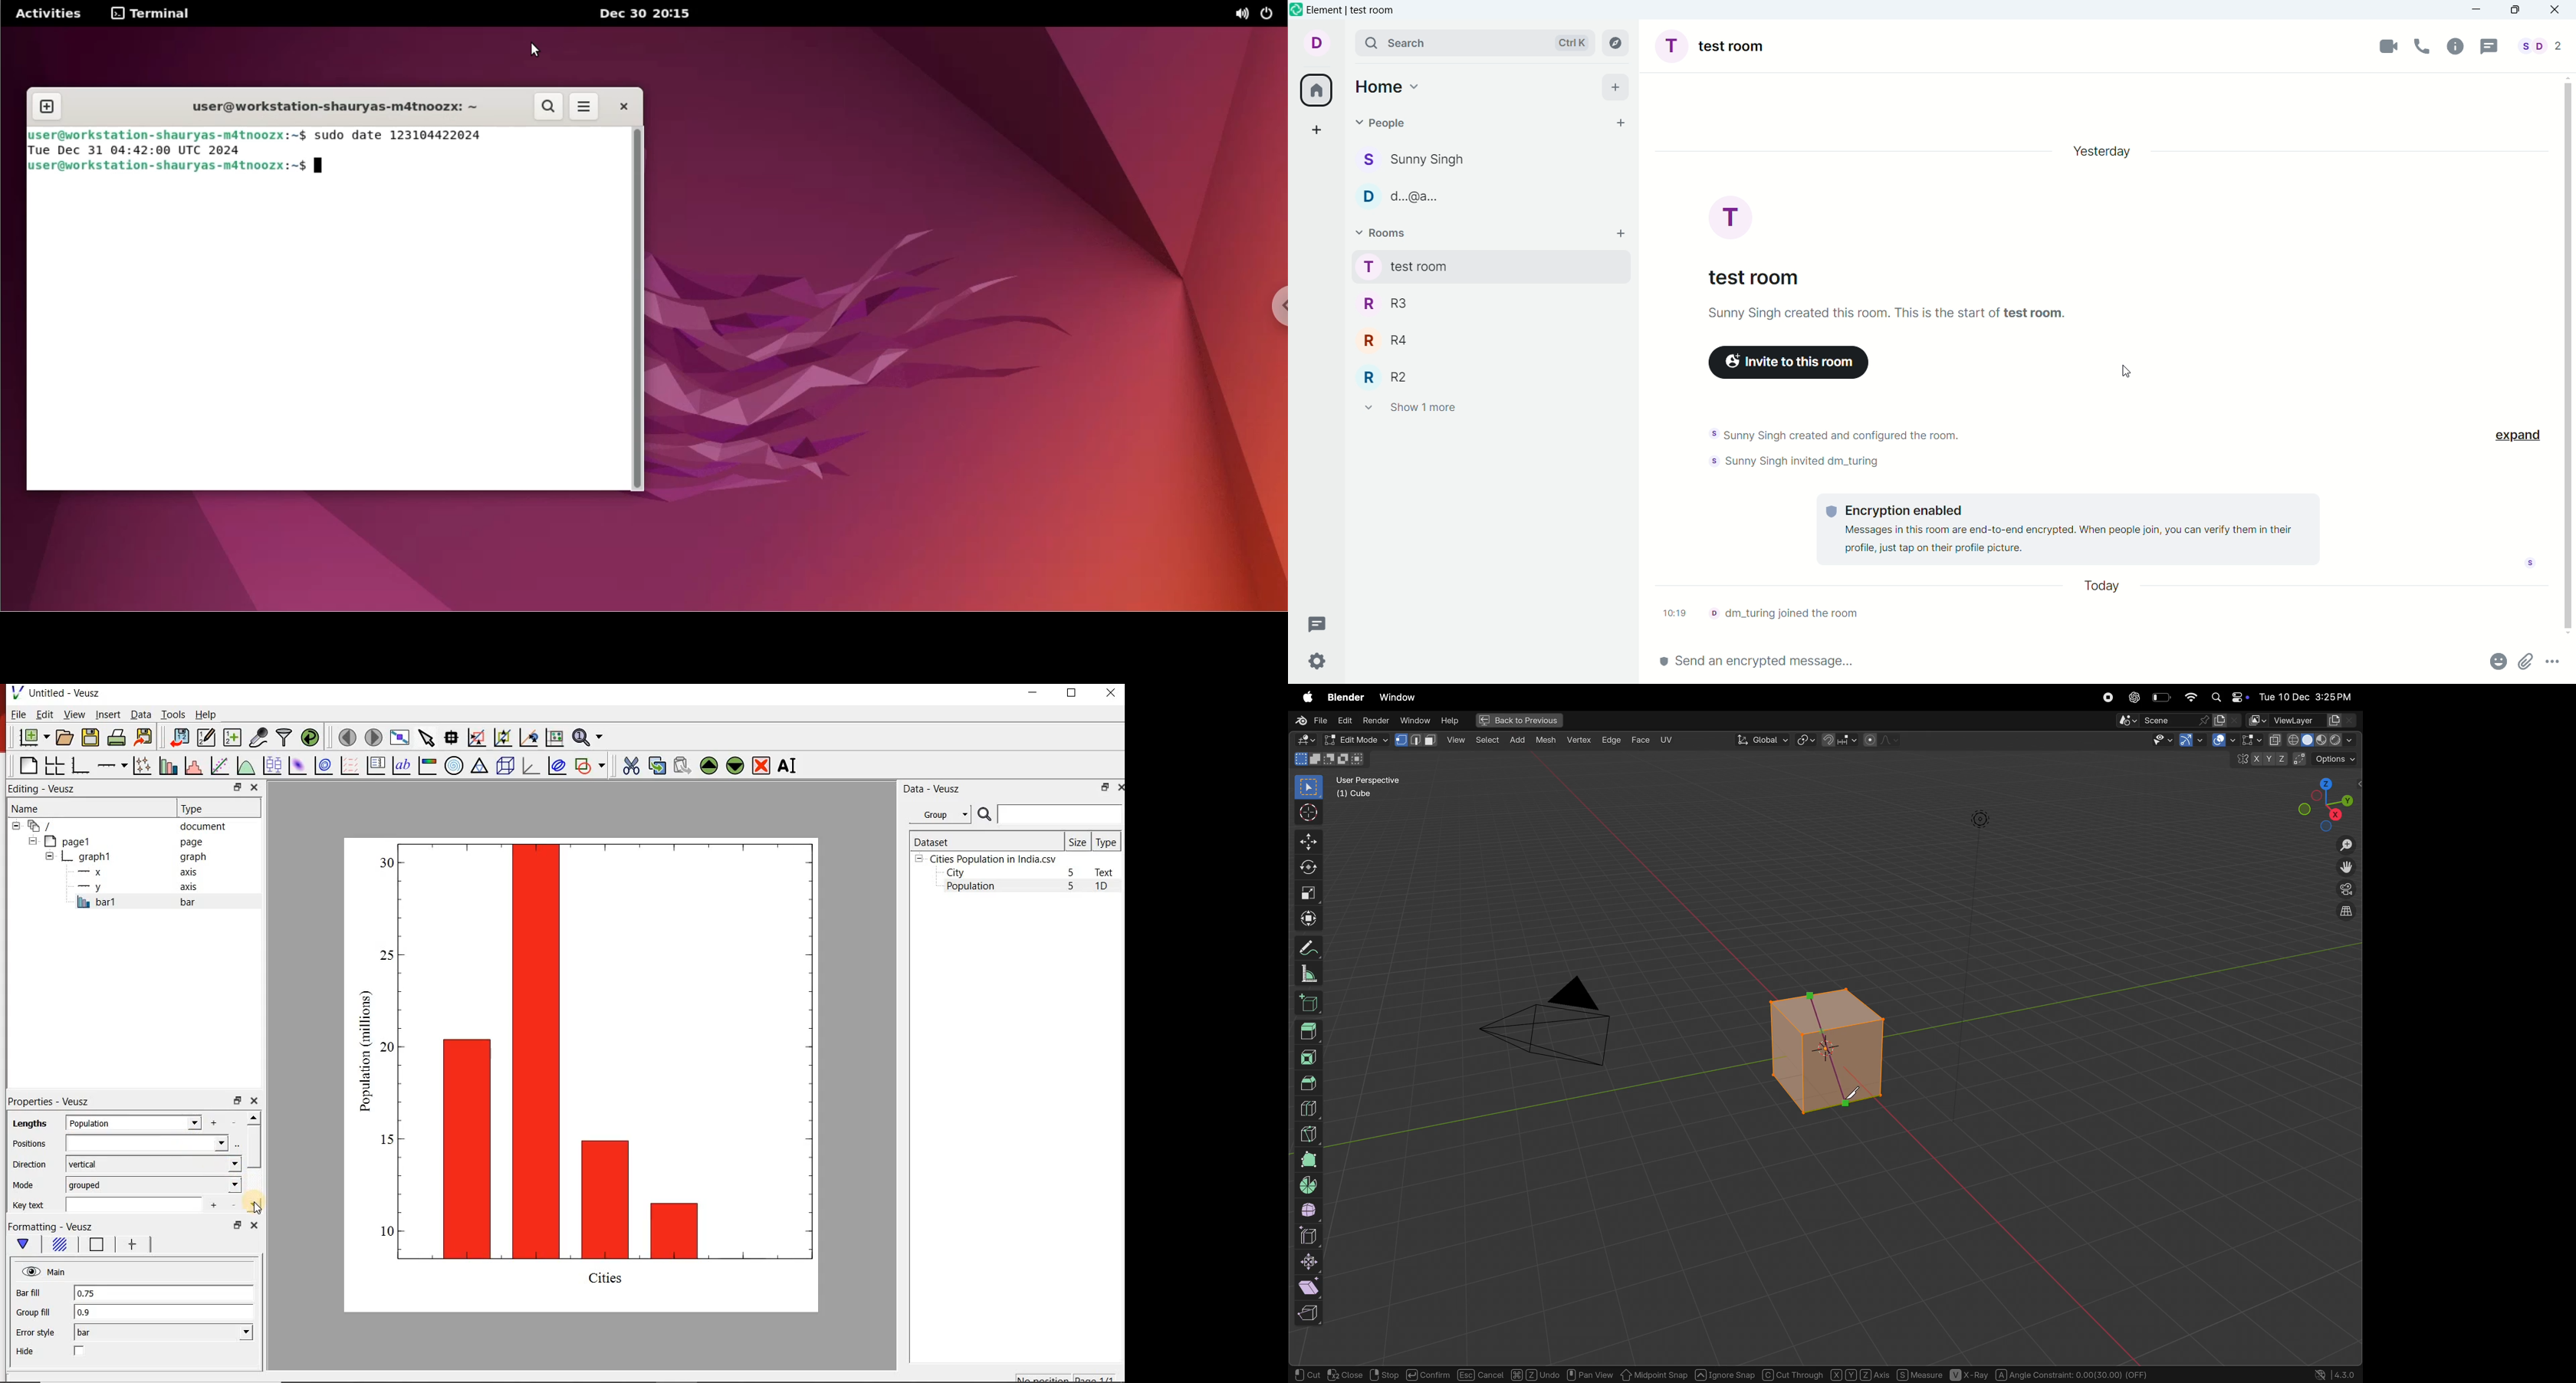  What do you see at coordinates (2229, 696) in the screenshot?
I see `apple widgets` at bounding box center [2229, 696].